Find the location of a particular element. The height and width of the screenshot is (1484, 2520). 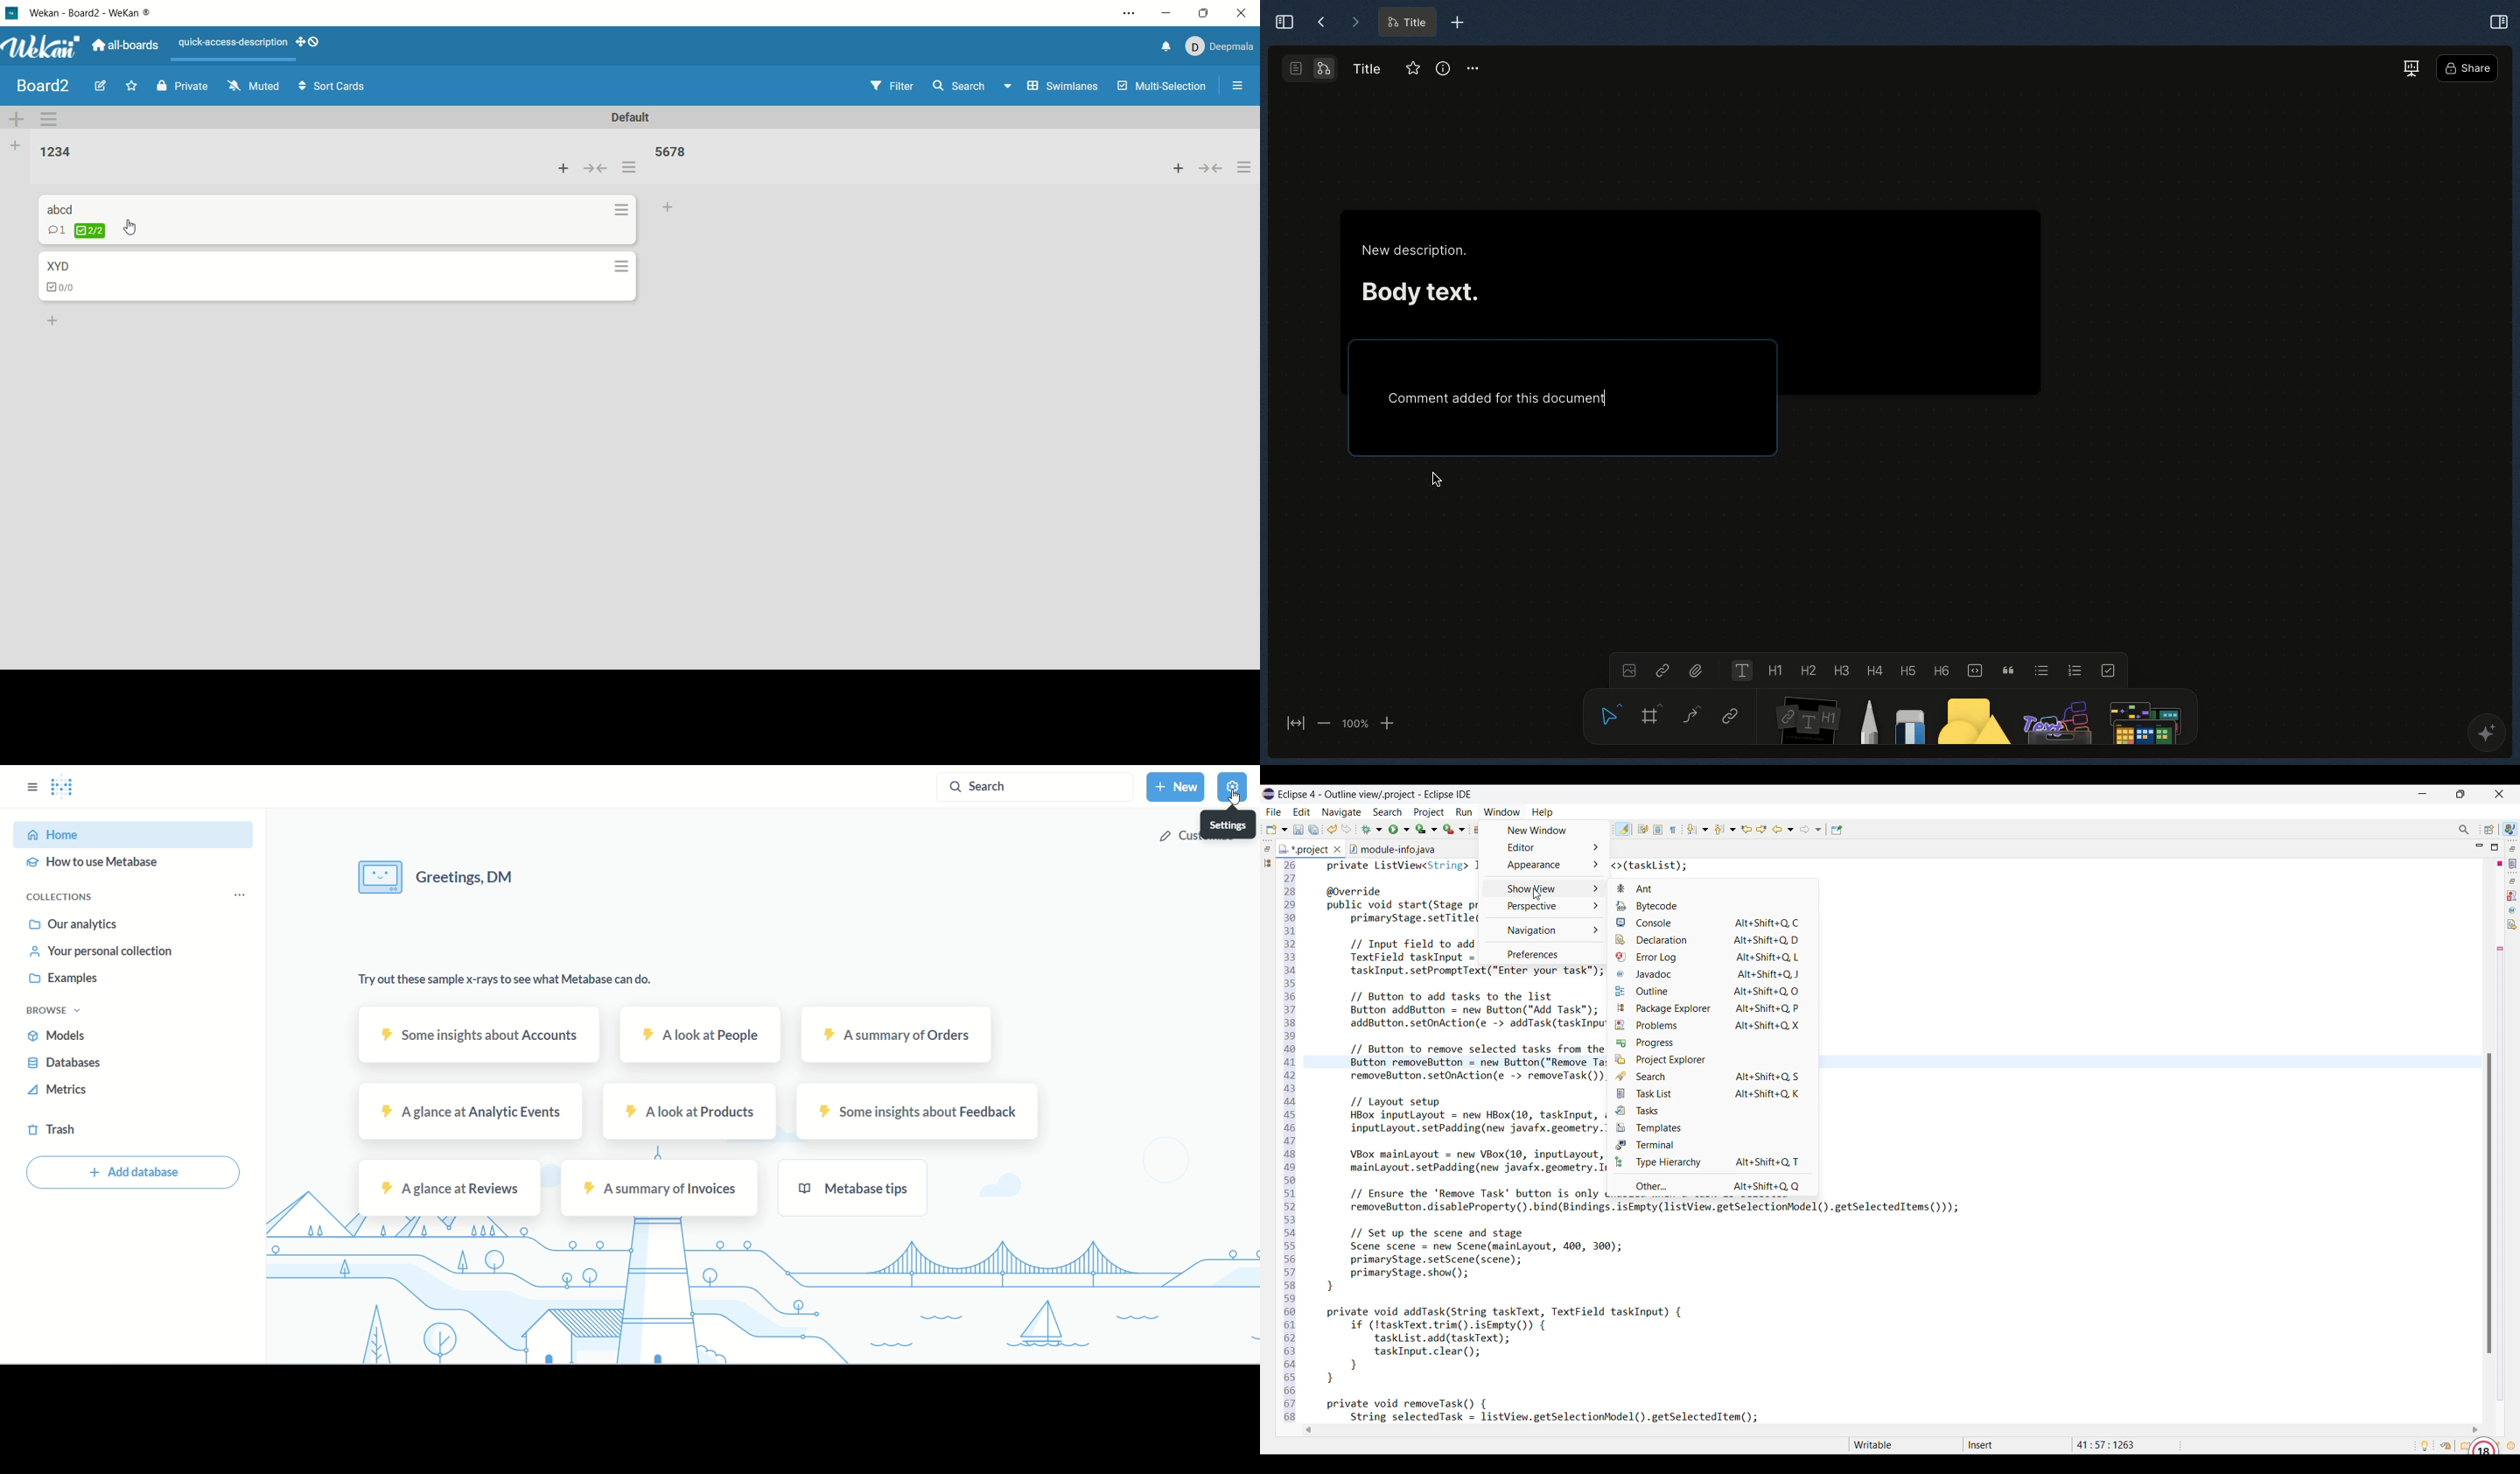

Navigate menu is located at coordinates (1341, 813).